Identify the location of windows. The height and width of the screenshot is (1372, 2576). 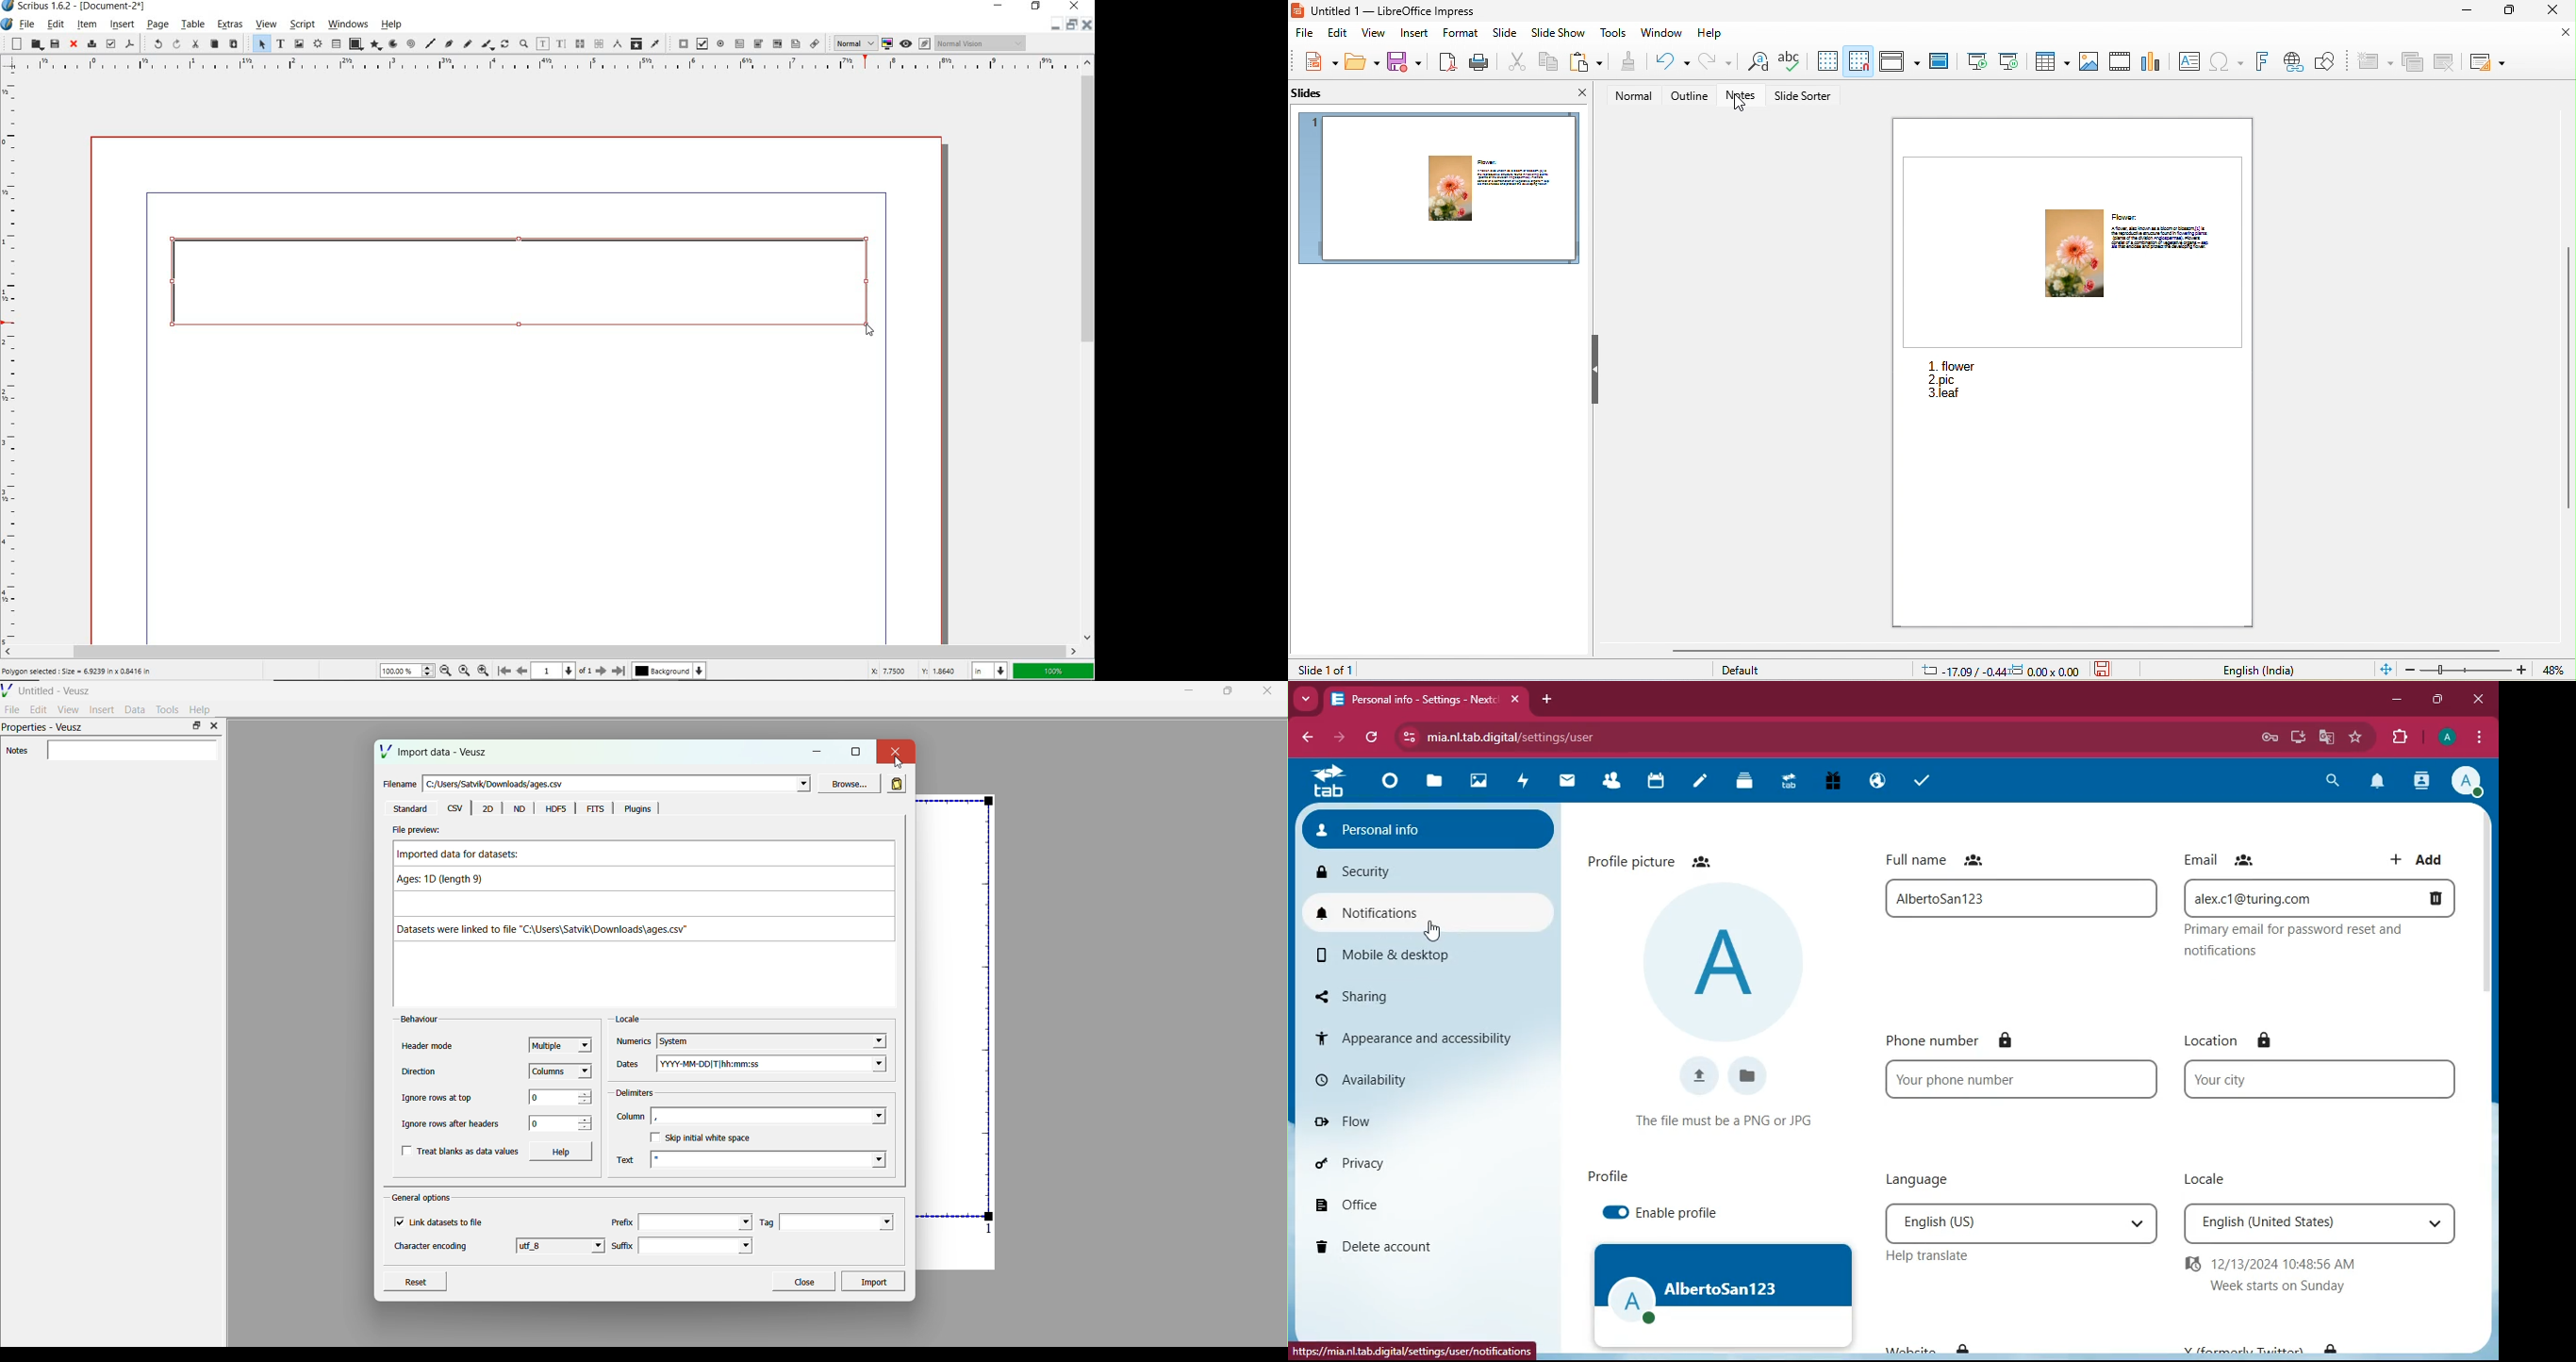
(349, 25).